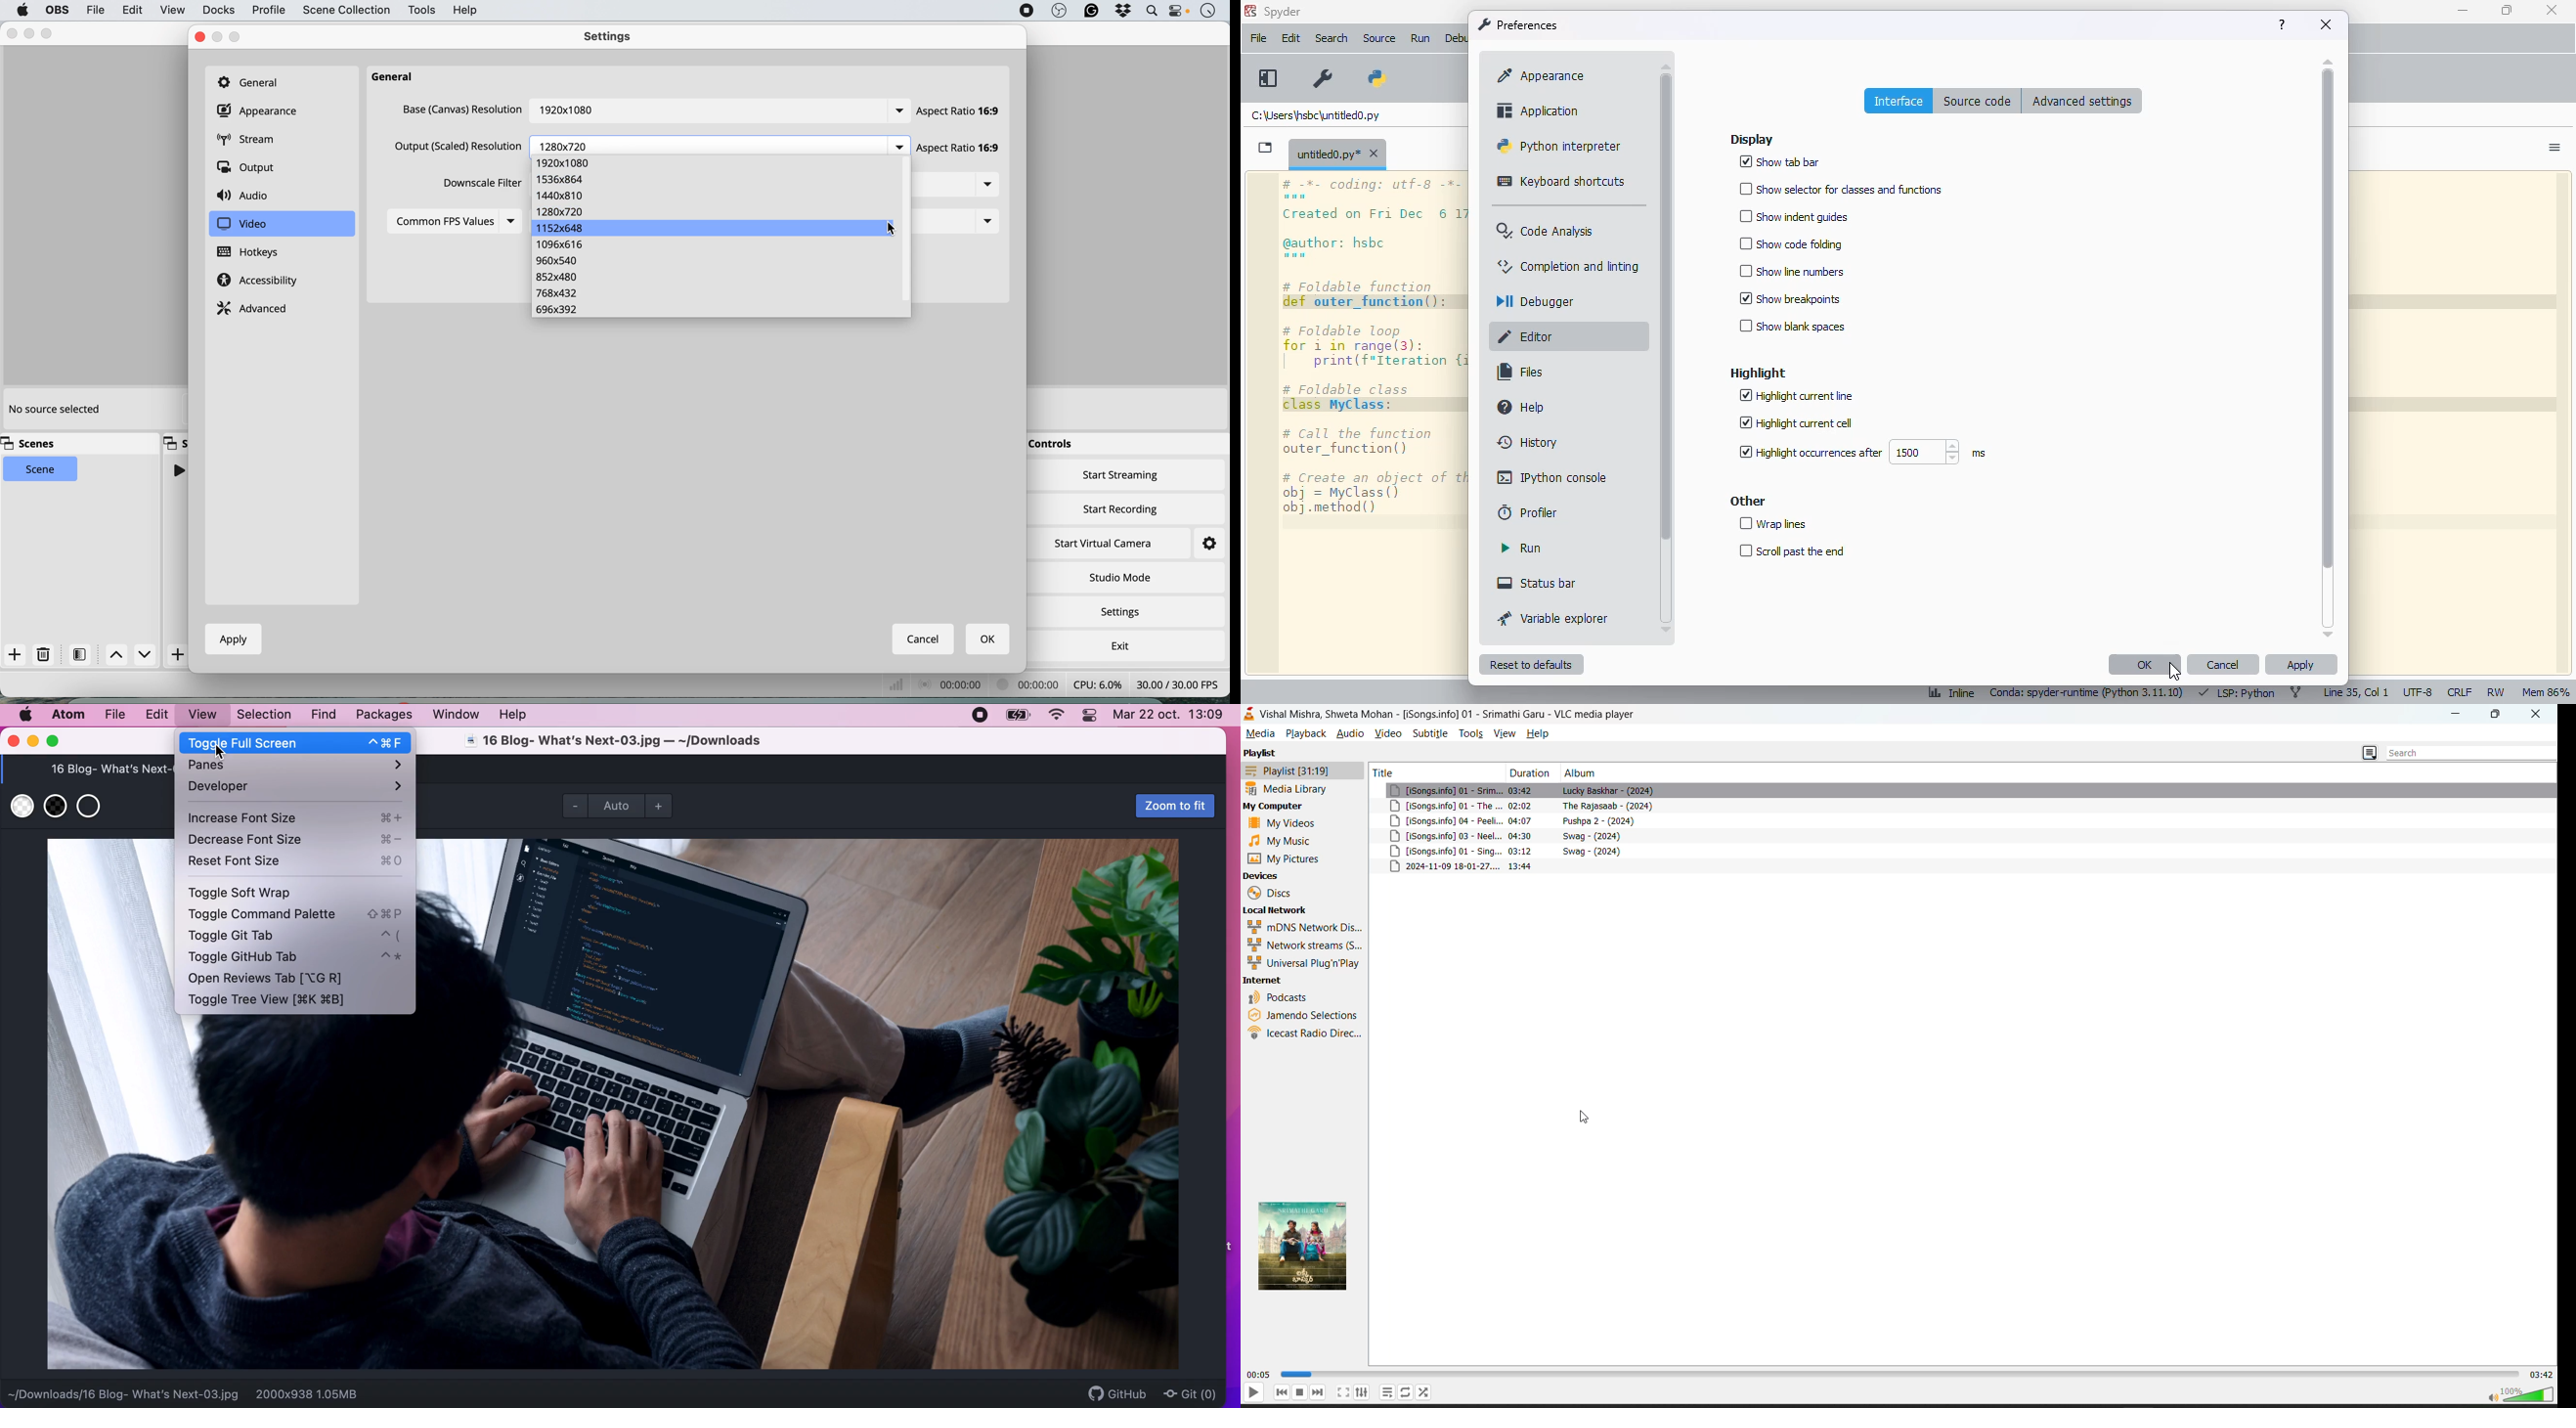 This screenshot has width=2576, height=1428. Describe the element at coordinates (1520, 548) in the screenshot. I see `run` at that location.